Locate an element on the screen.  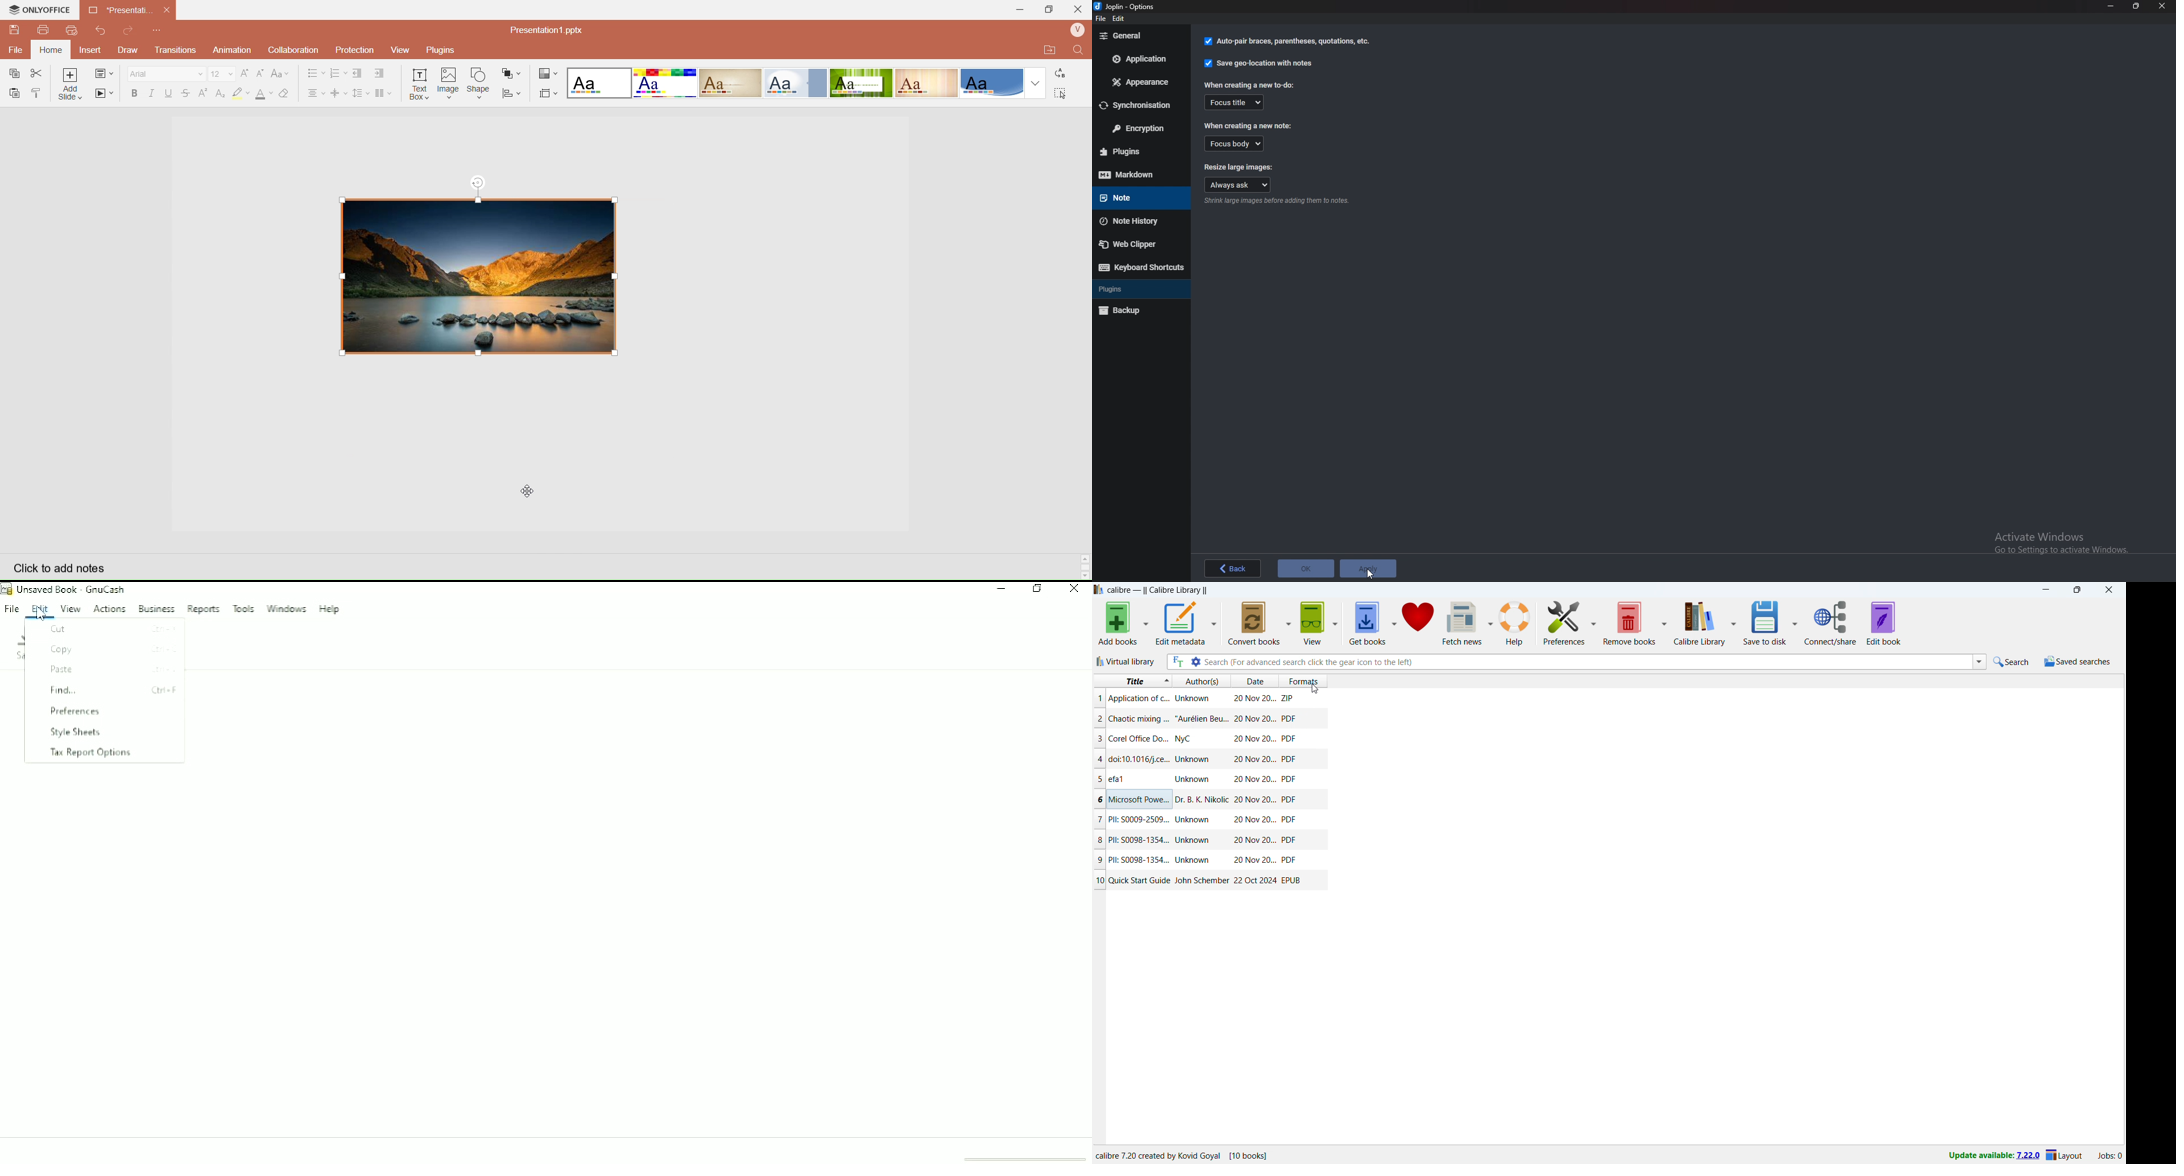
Start SlideShow is located at coordinates (105, 93).